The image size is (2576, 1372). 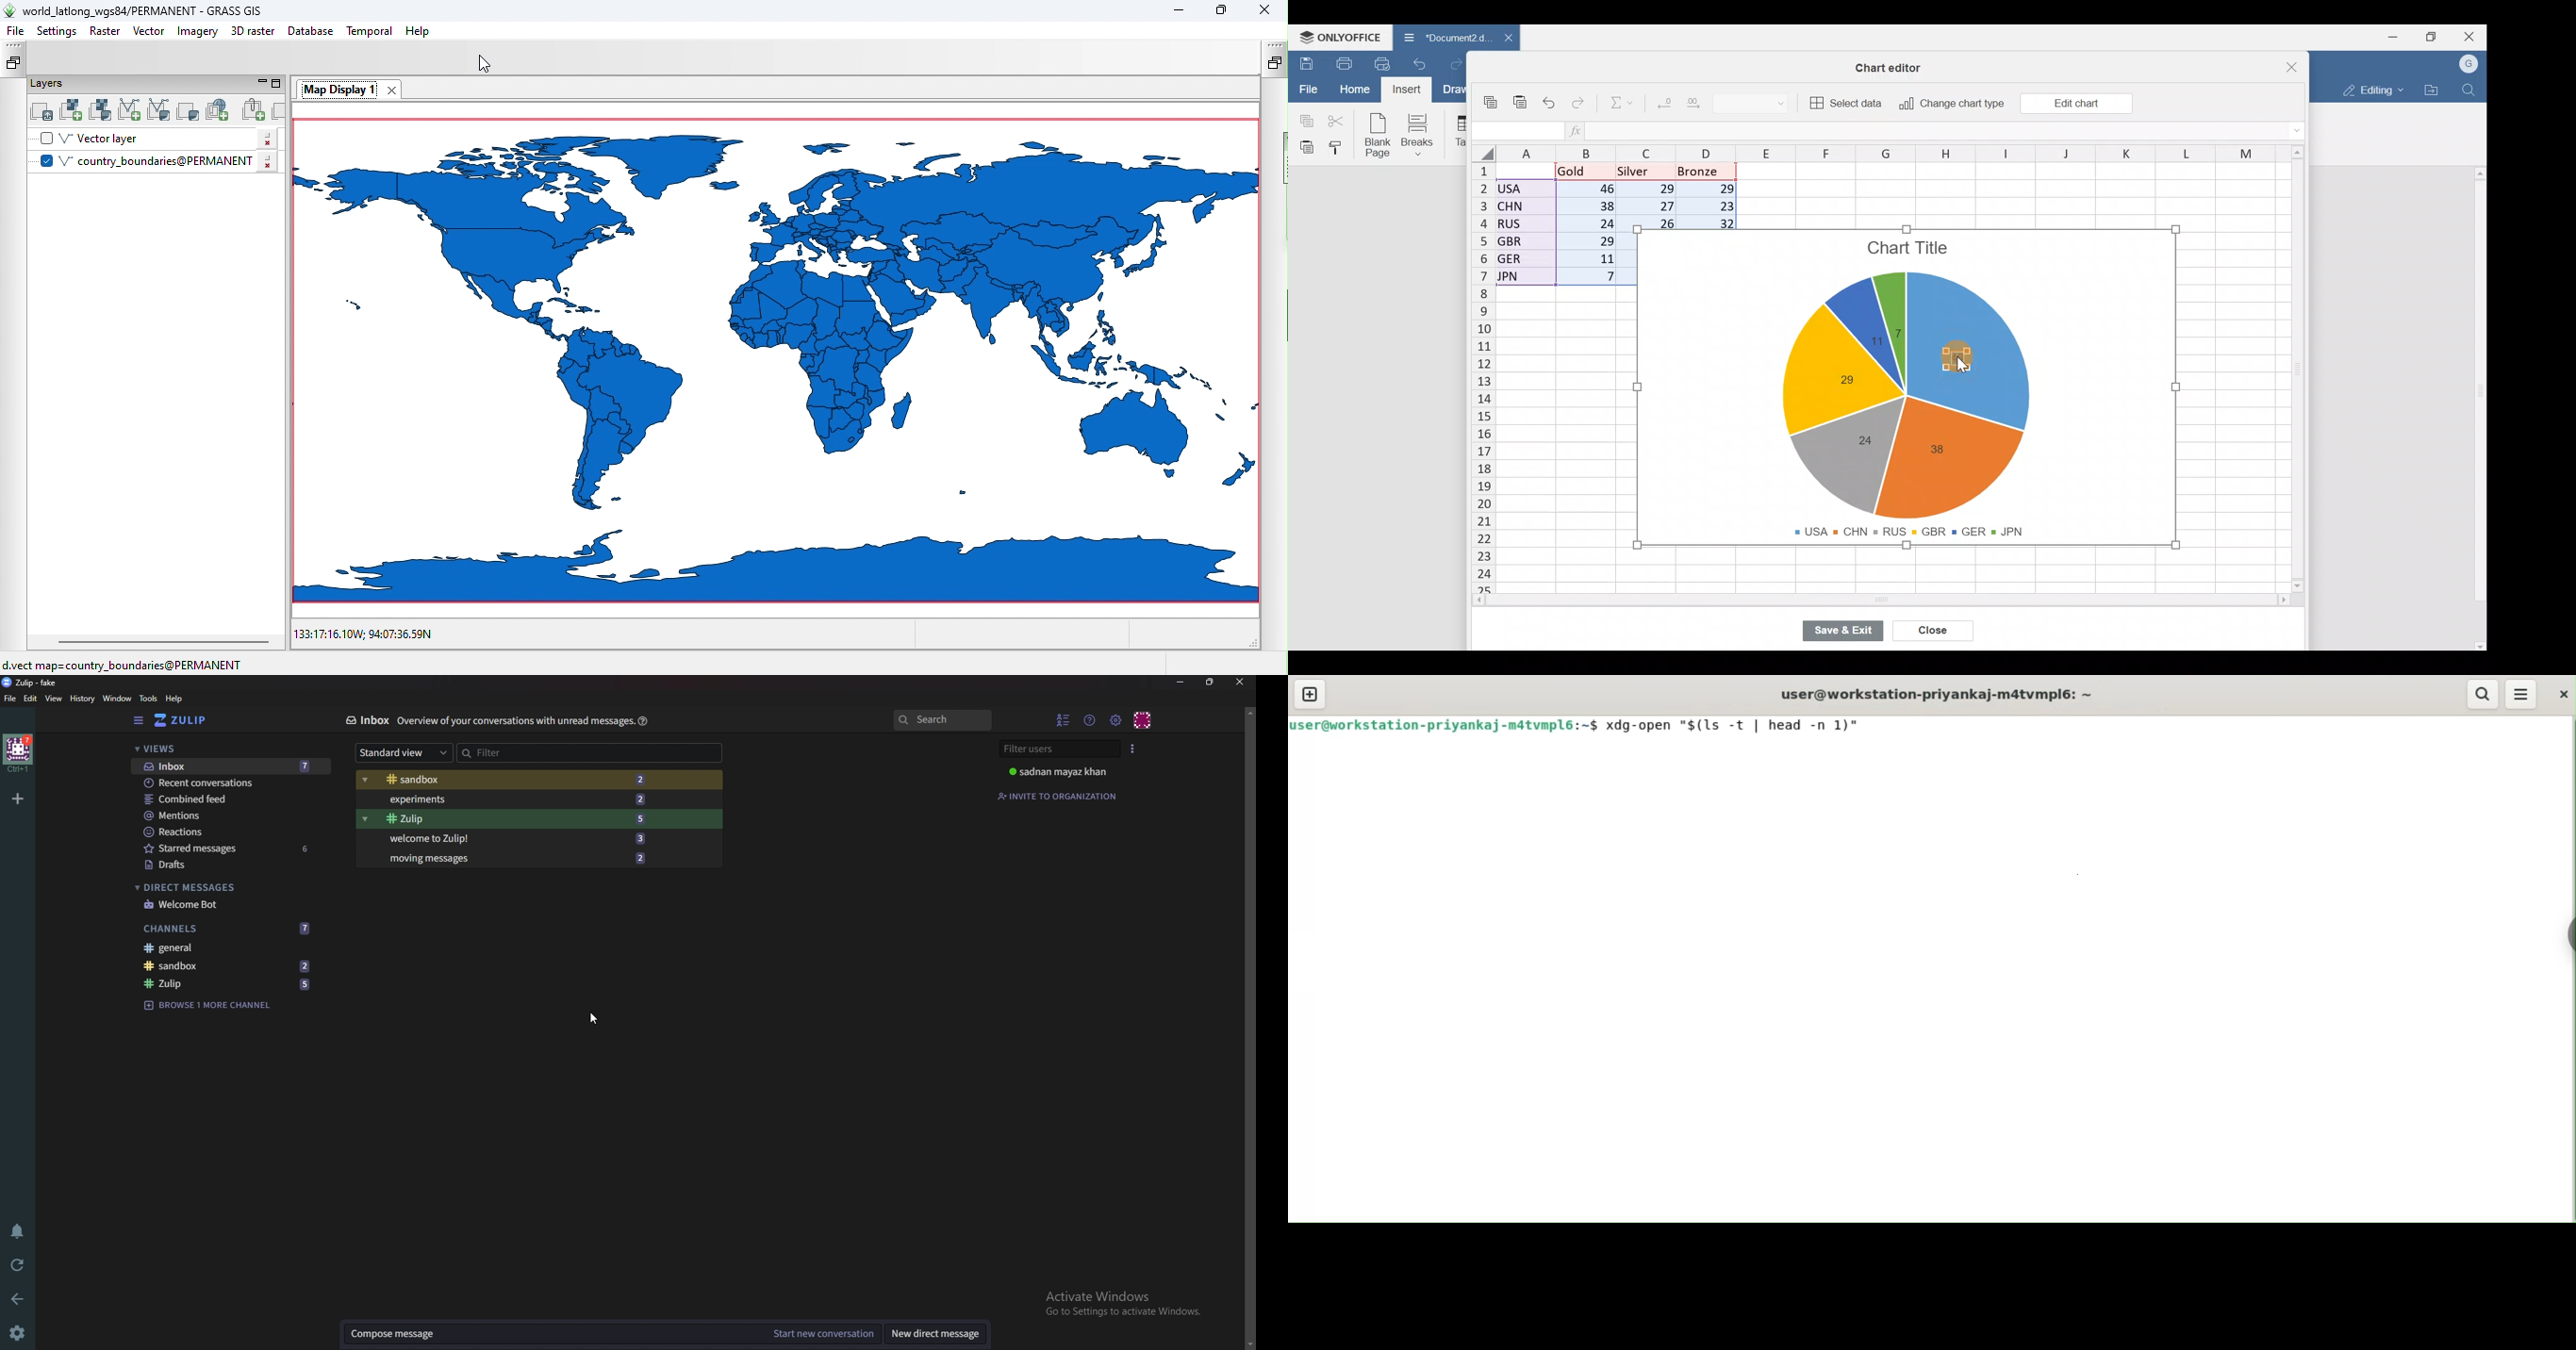 I want to click on History, so click(x=81, y=698).